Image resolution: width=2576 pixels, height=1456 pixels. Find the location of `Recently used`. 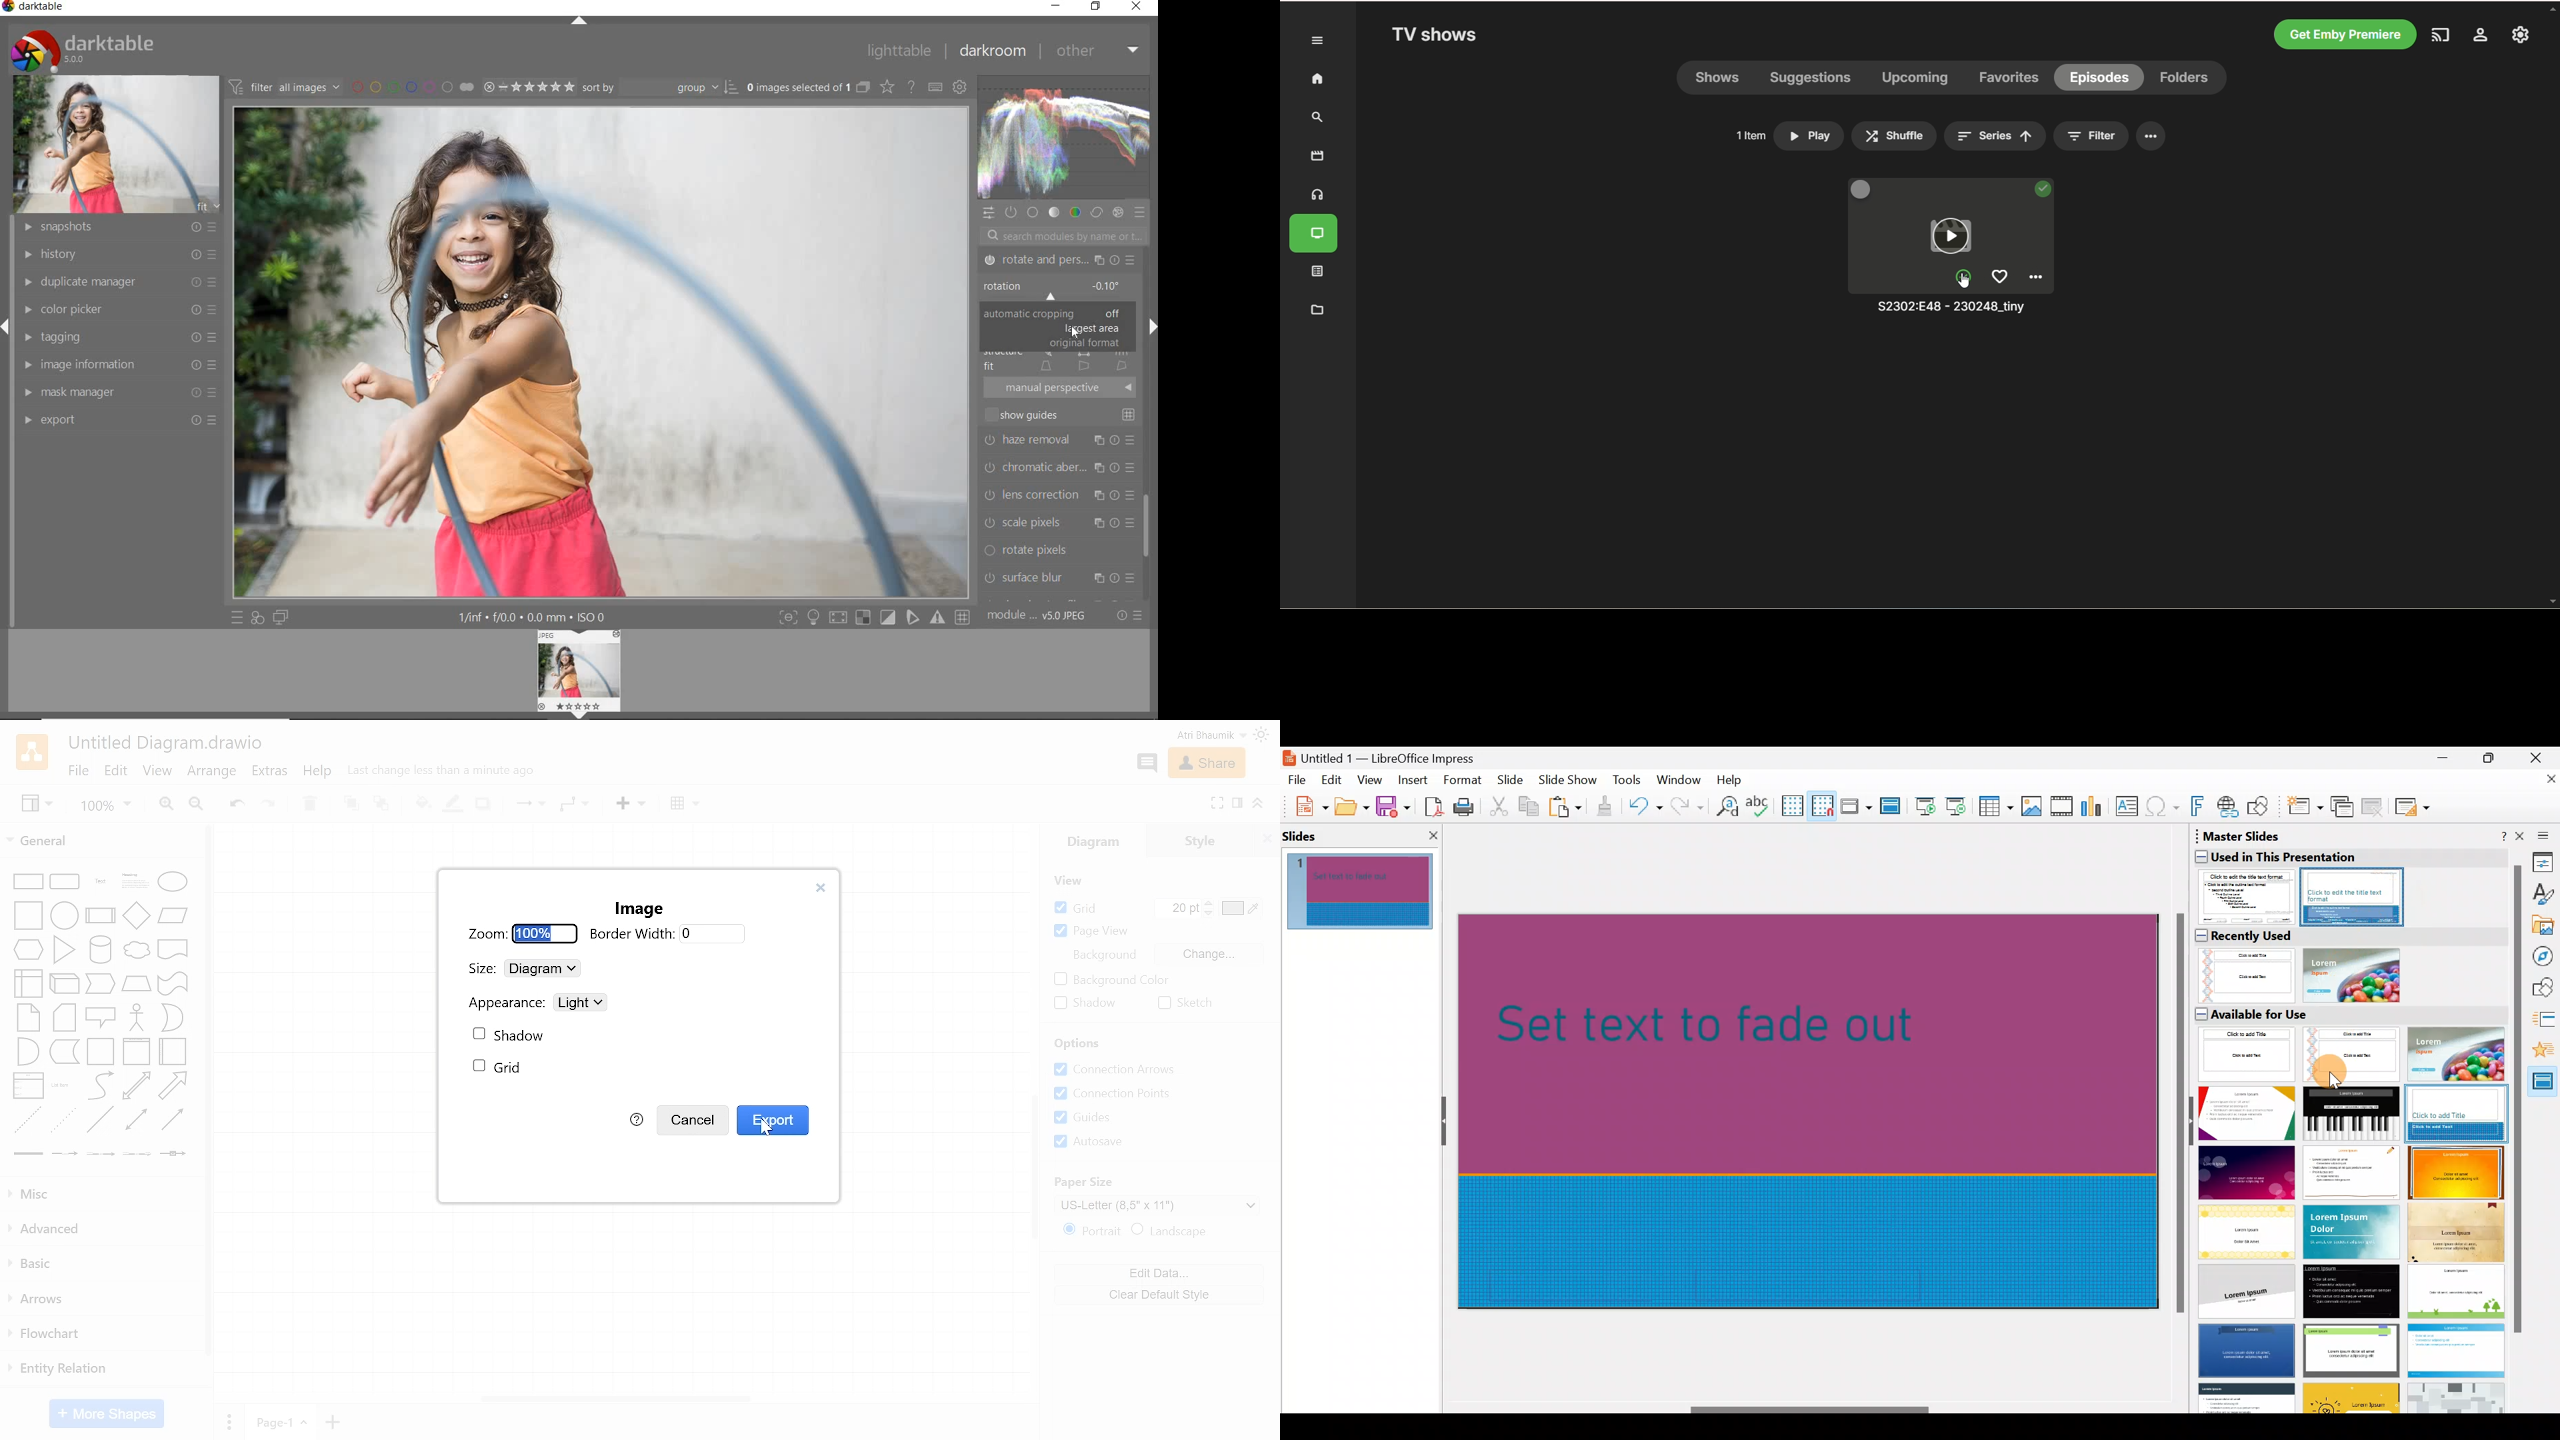

Recently used is located at coordinates (2343, 964).